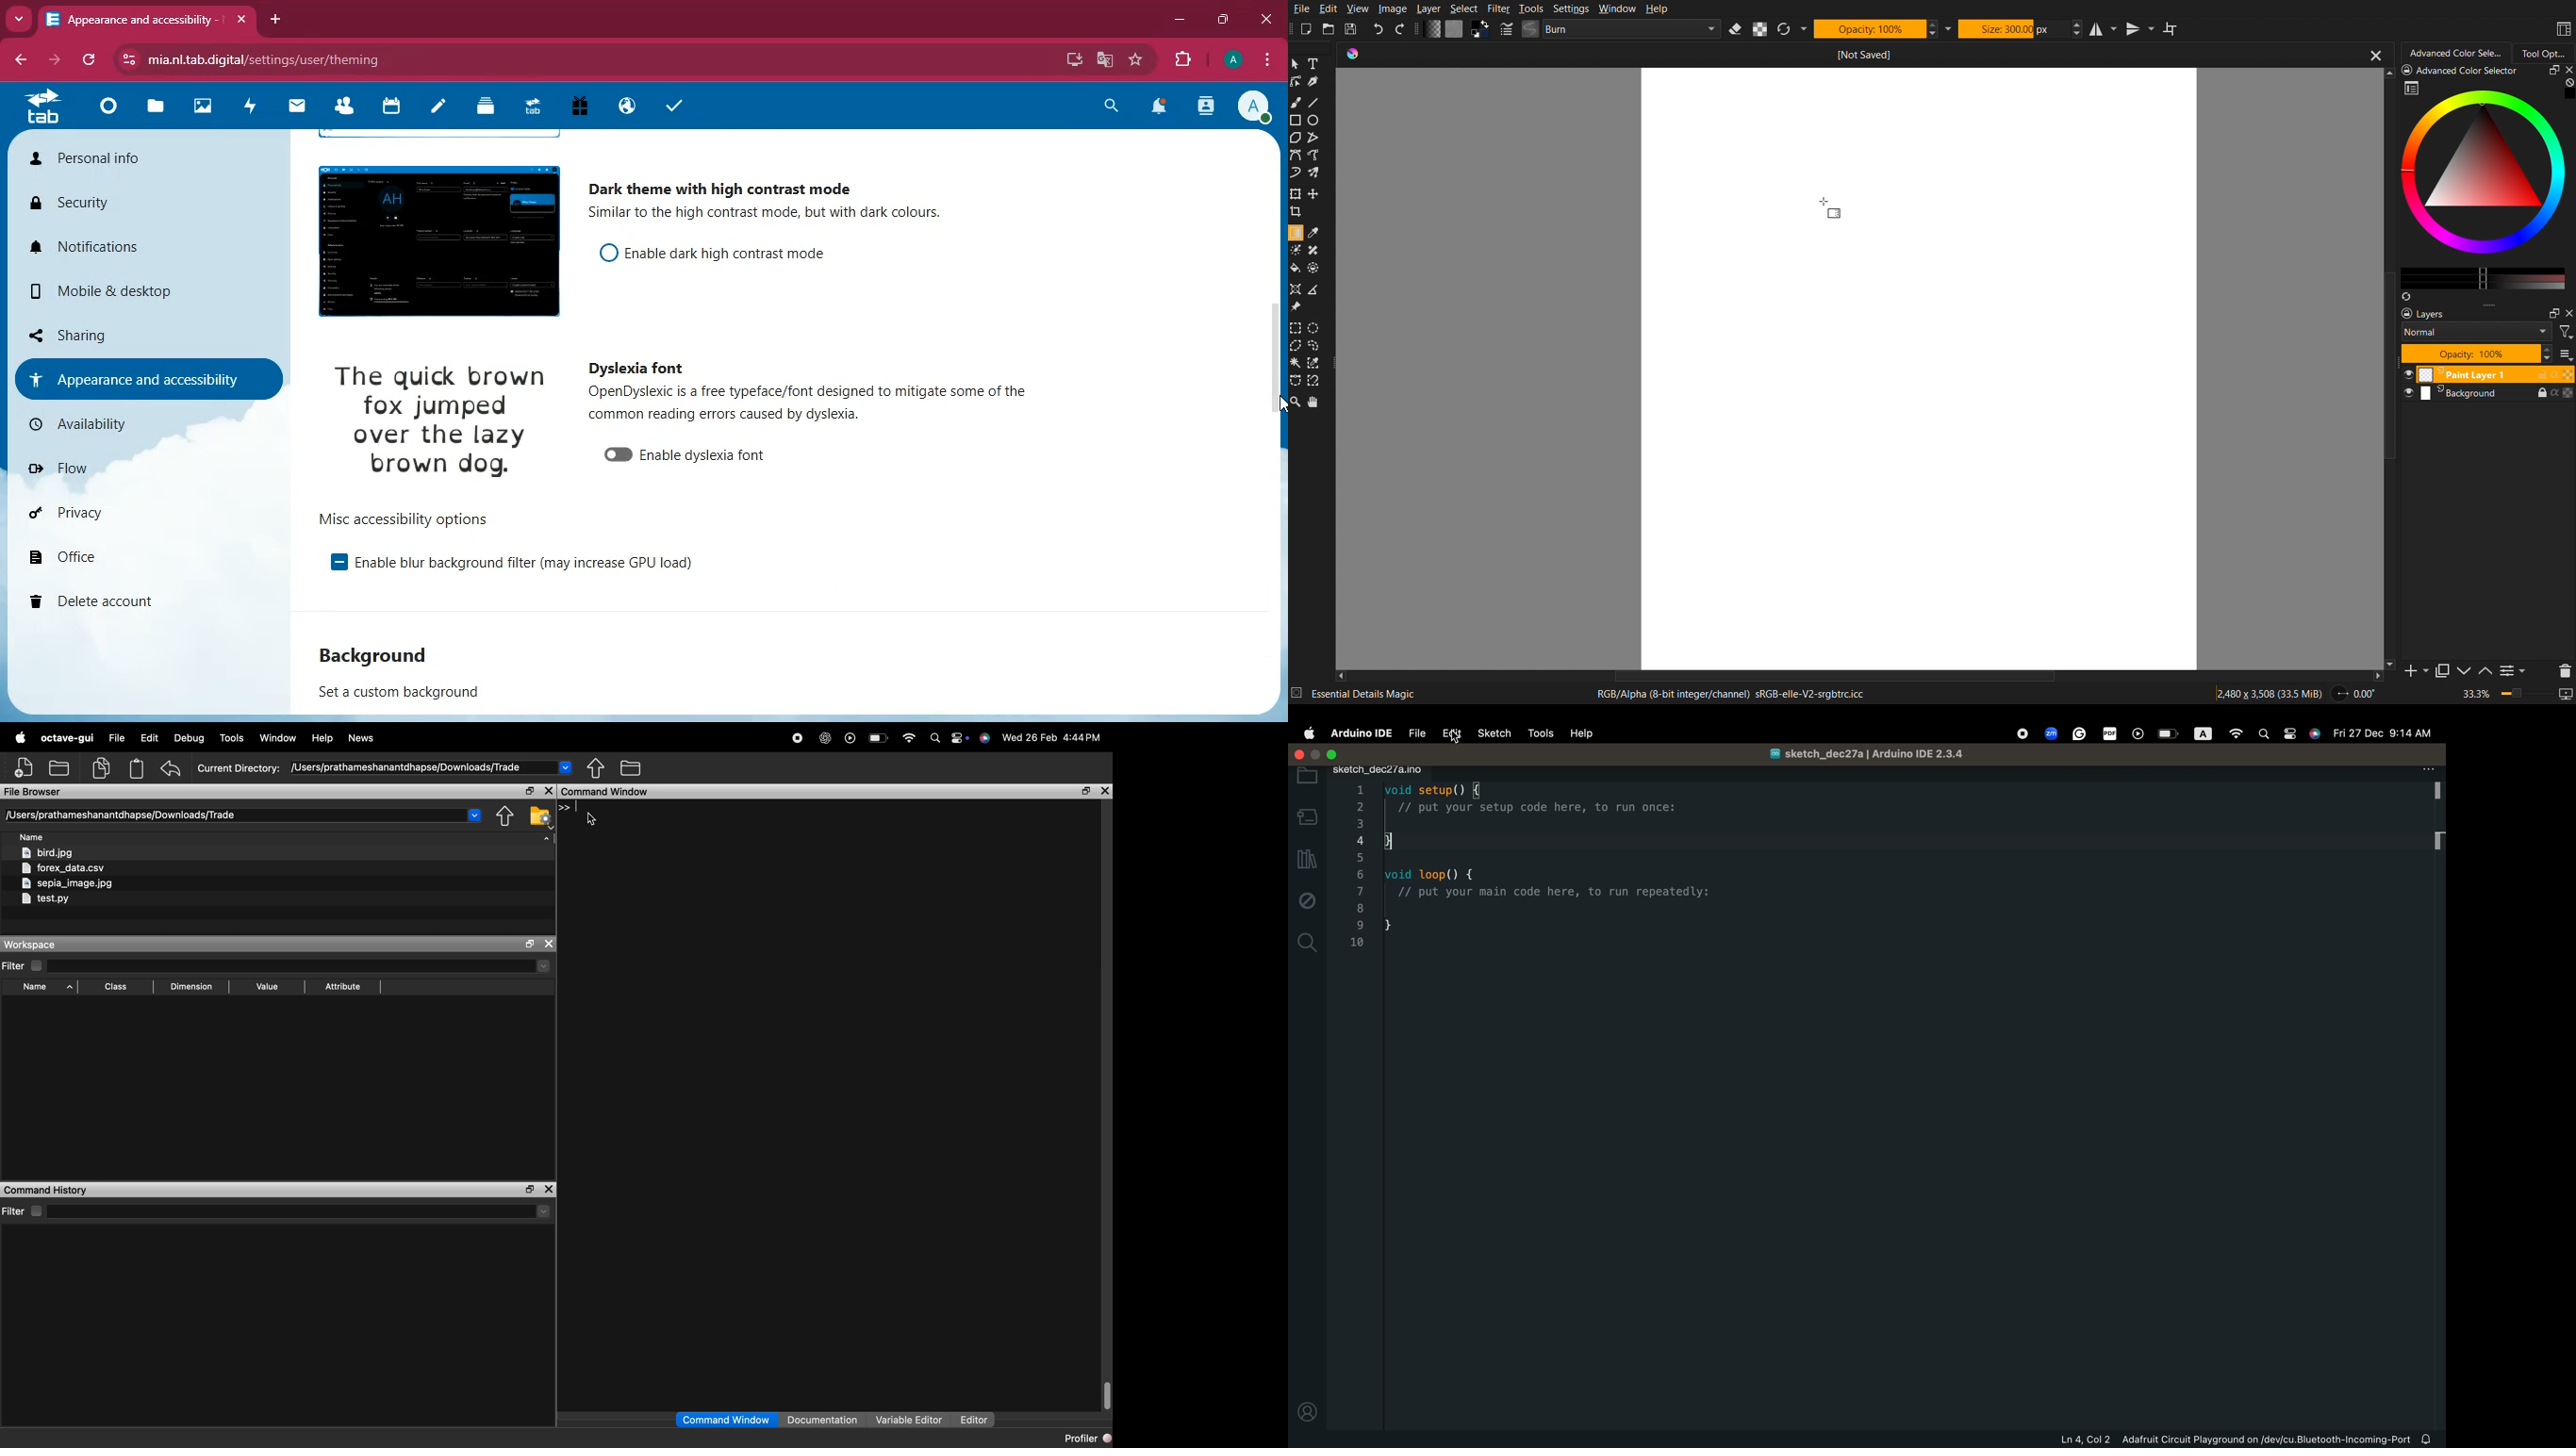 This screenshot has height=1456, width=2576. What do you see at coordinates (635, 368) in the screenshot?
I see `dyslexia` at bounding box center [635, 368].